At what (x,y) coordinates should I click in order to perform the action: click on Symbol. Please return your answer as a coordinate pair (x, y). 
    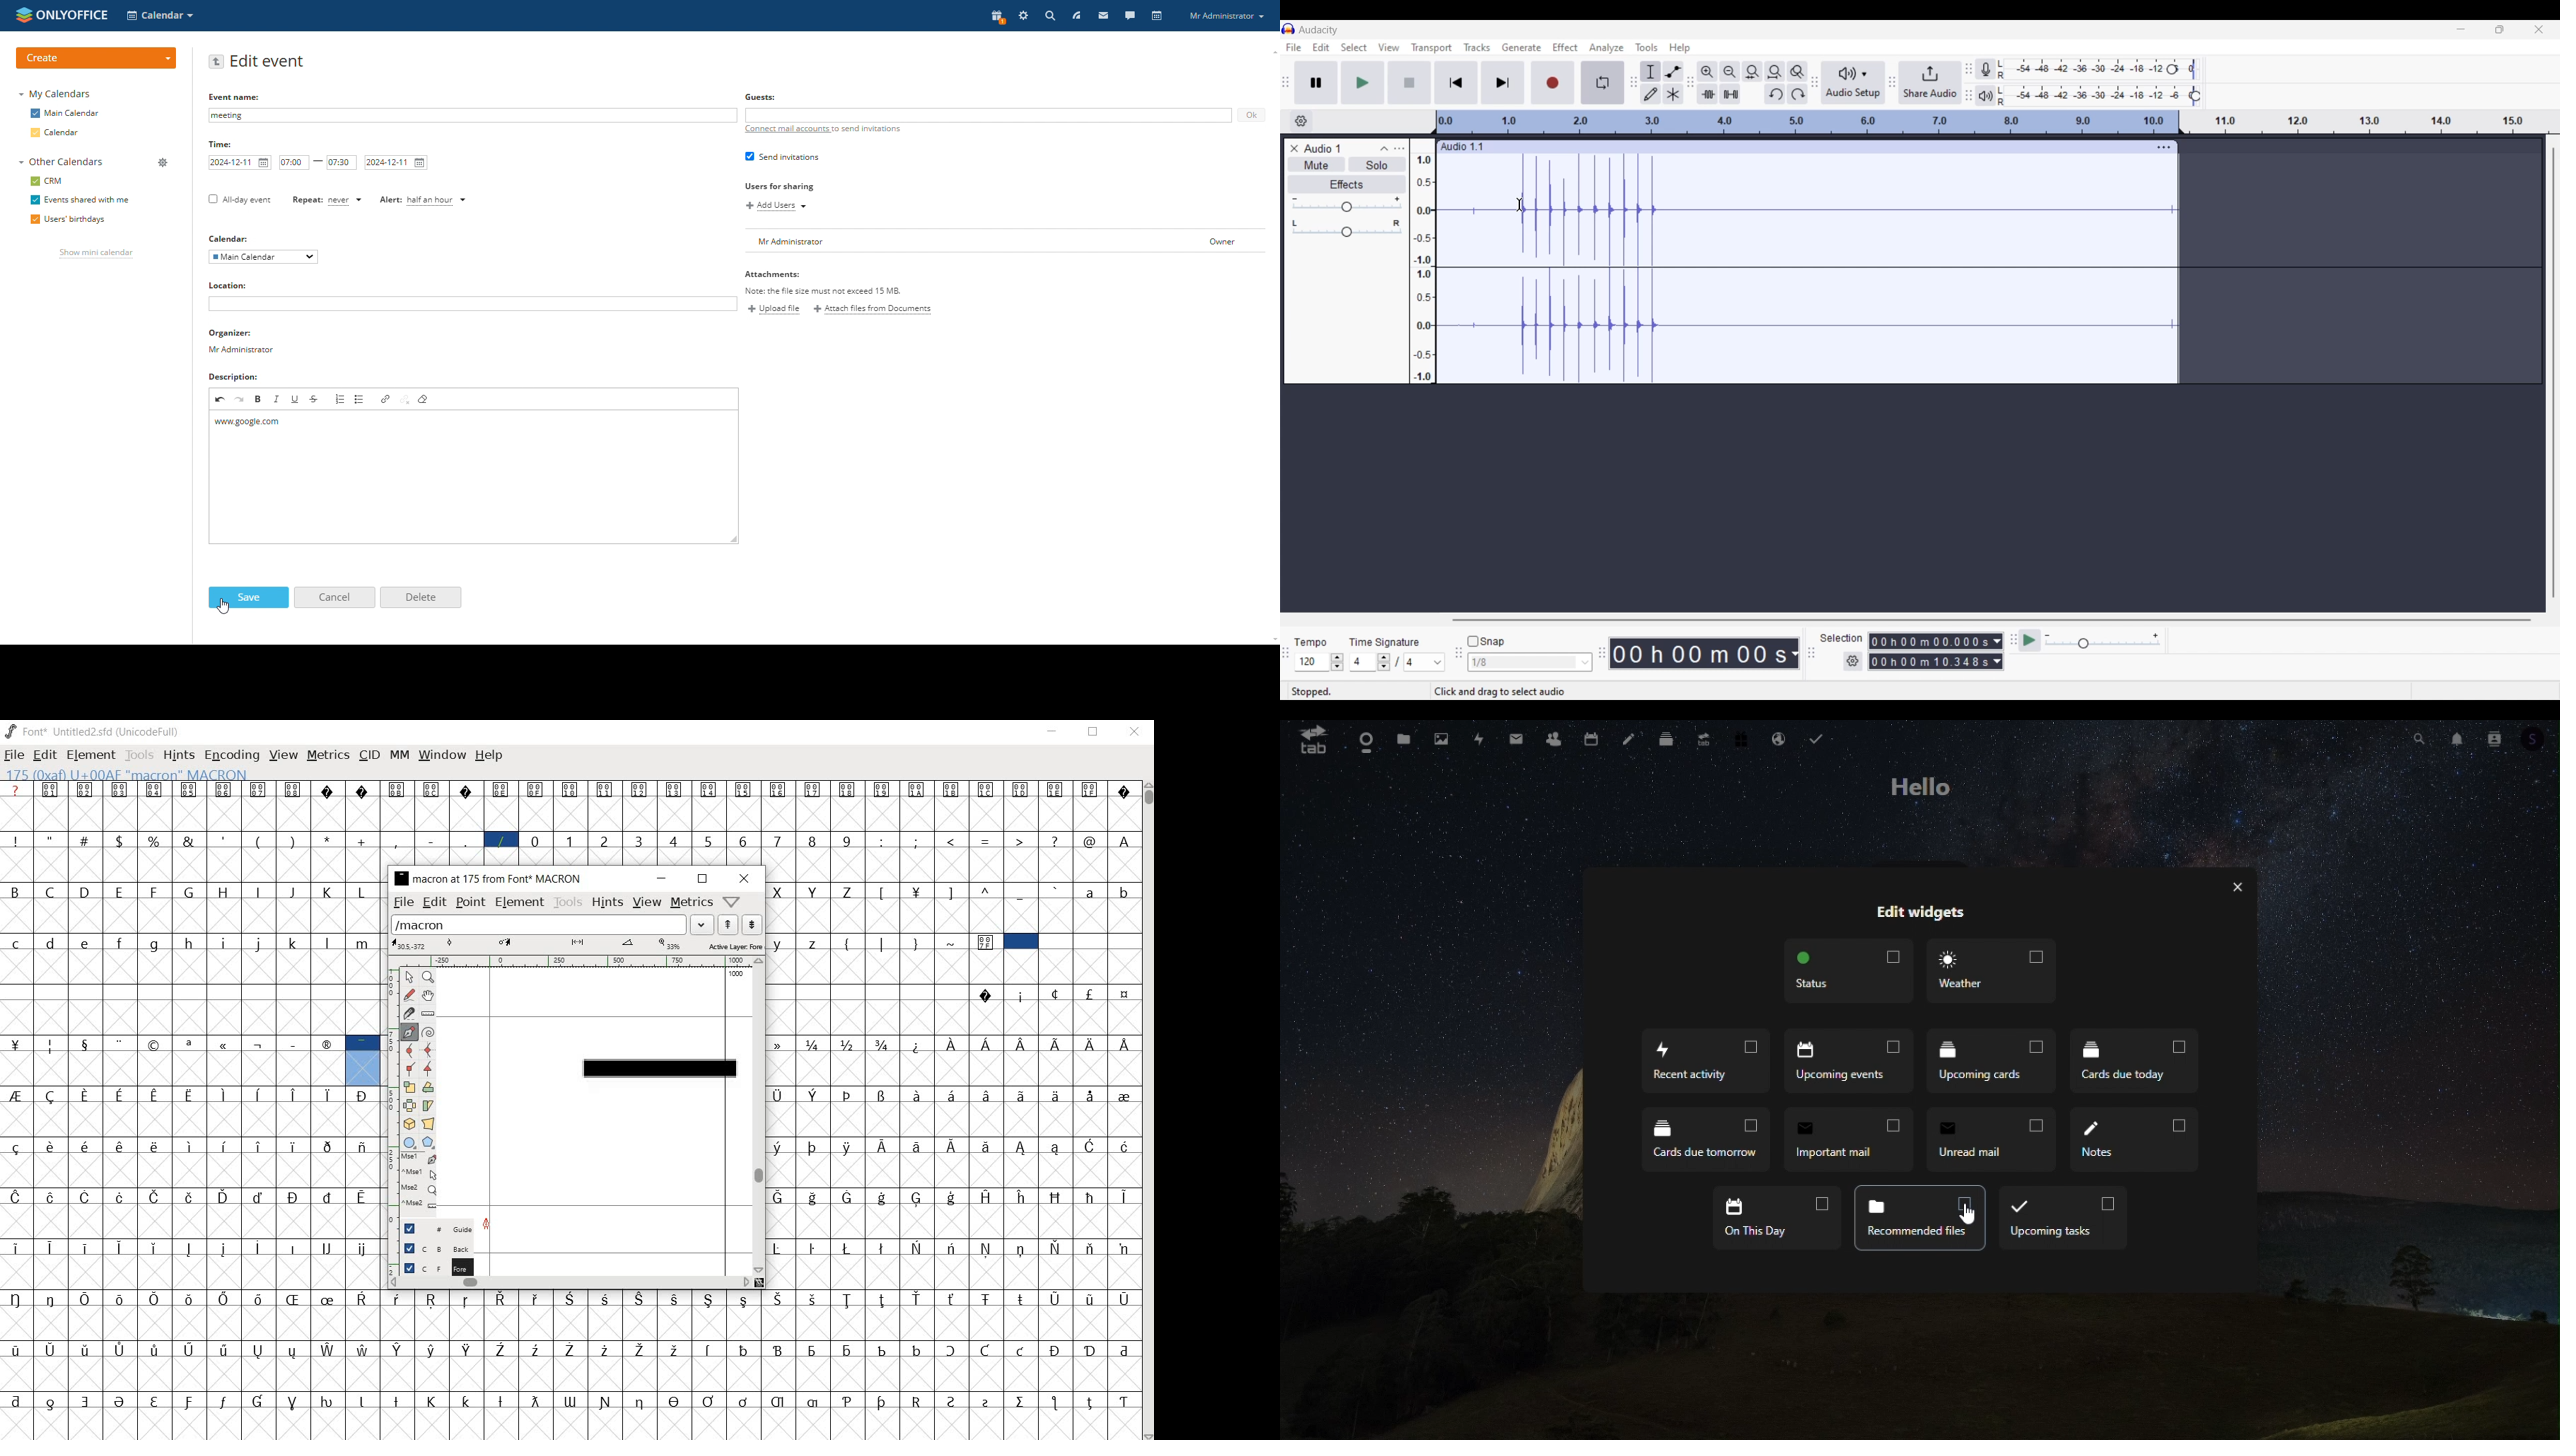
    Looking at the image, I should click on (87, 1400).